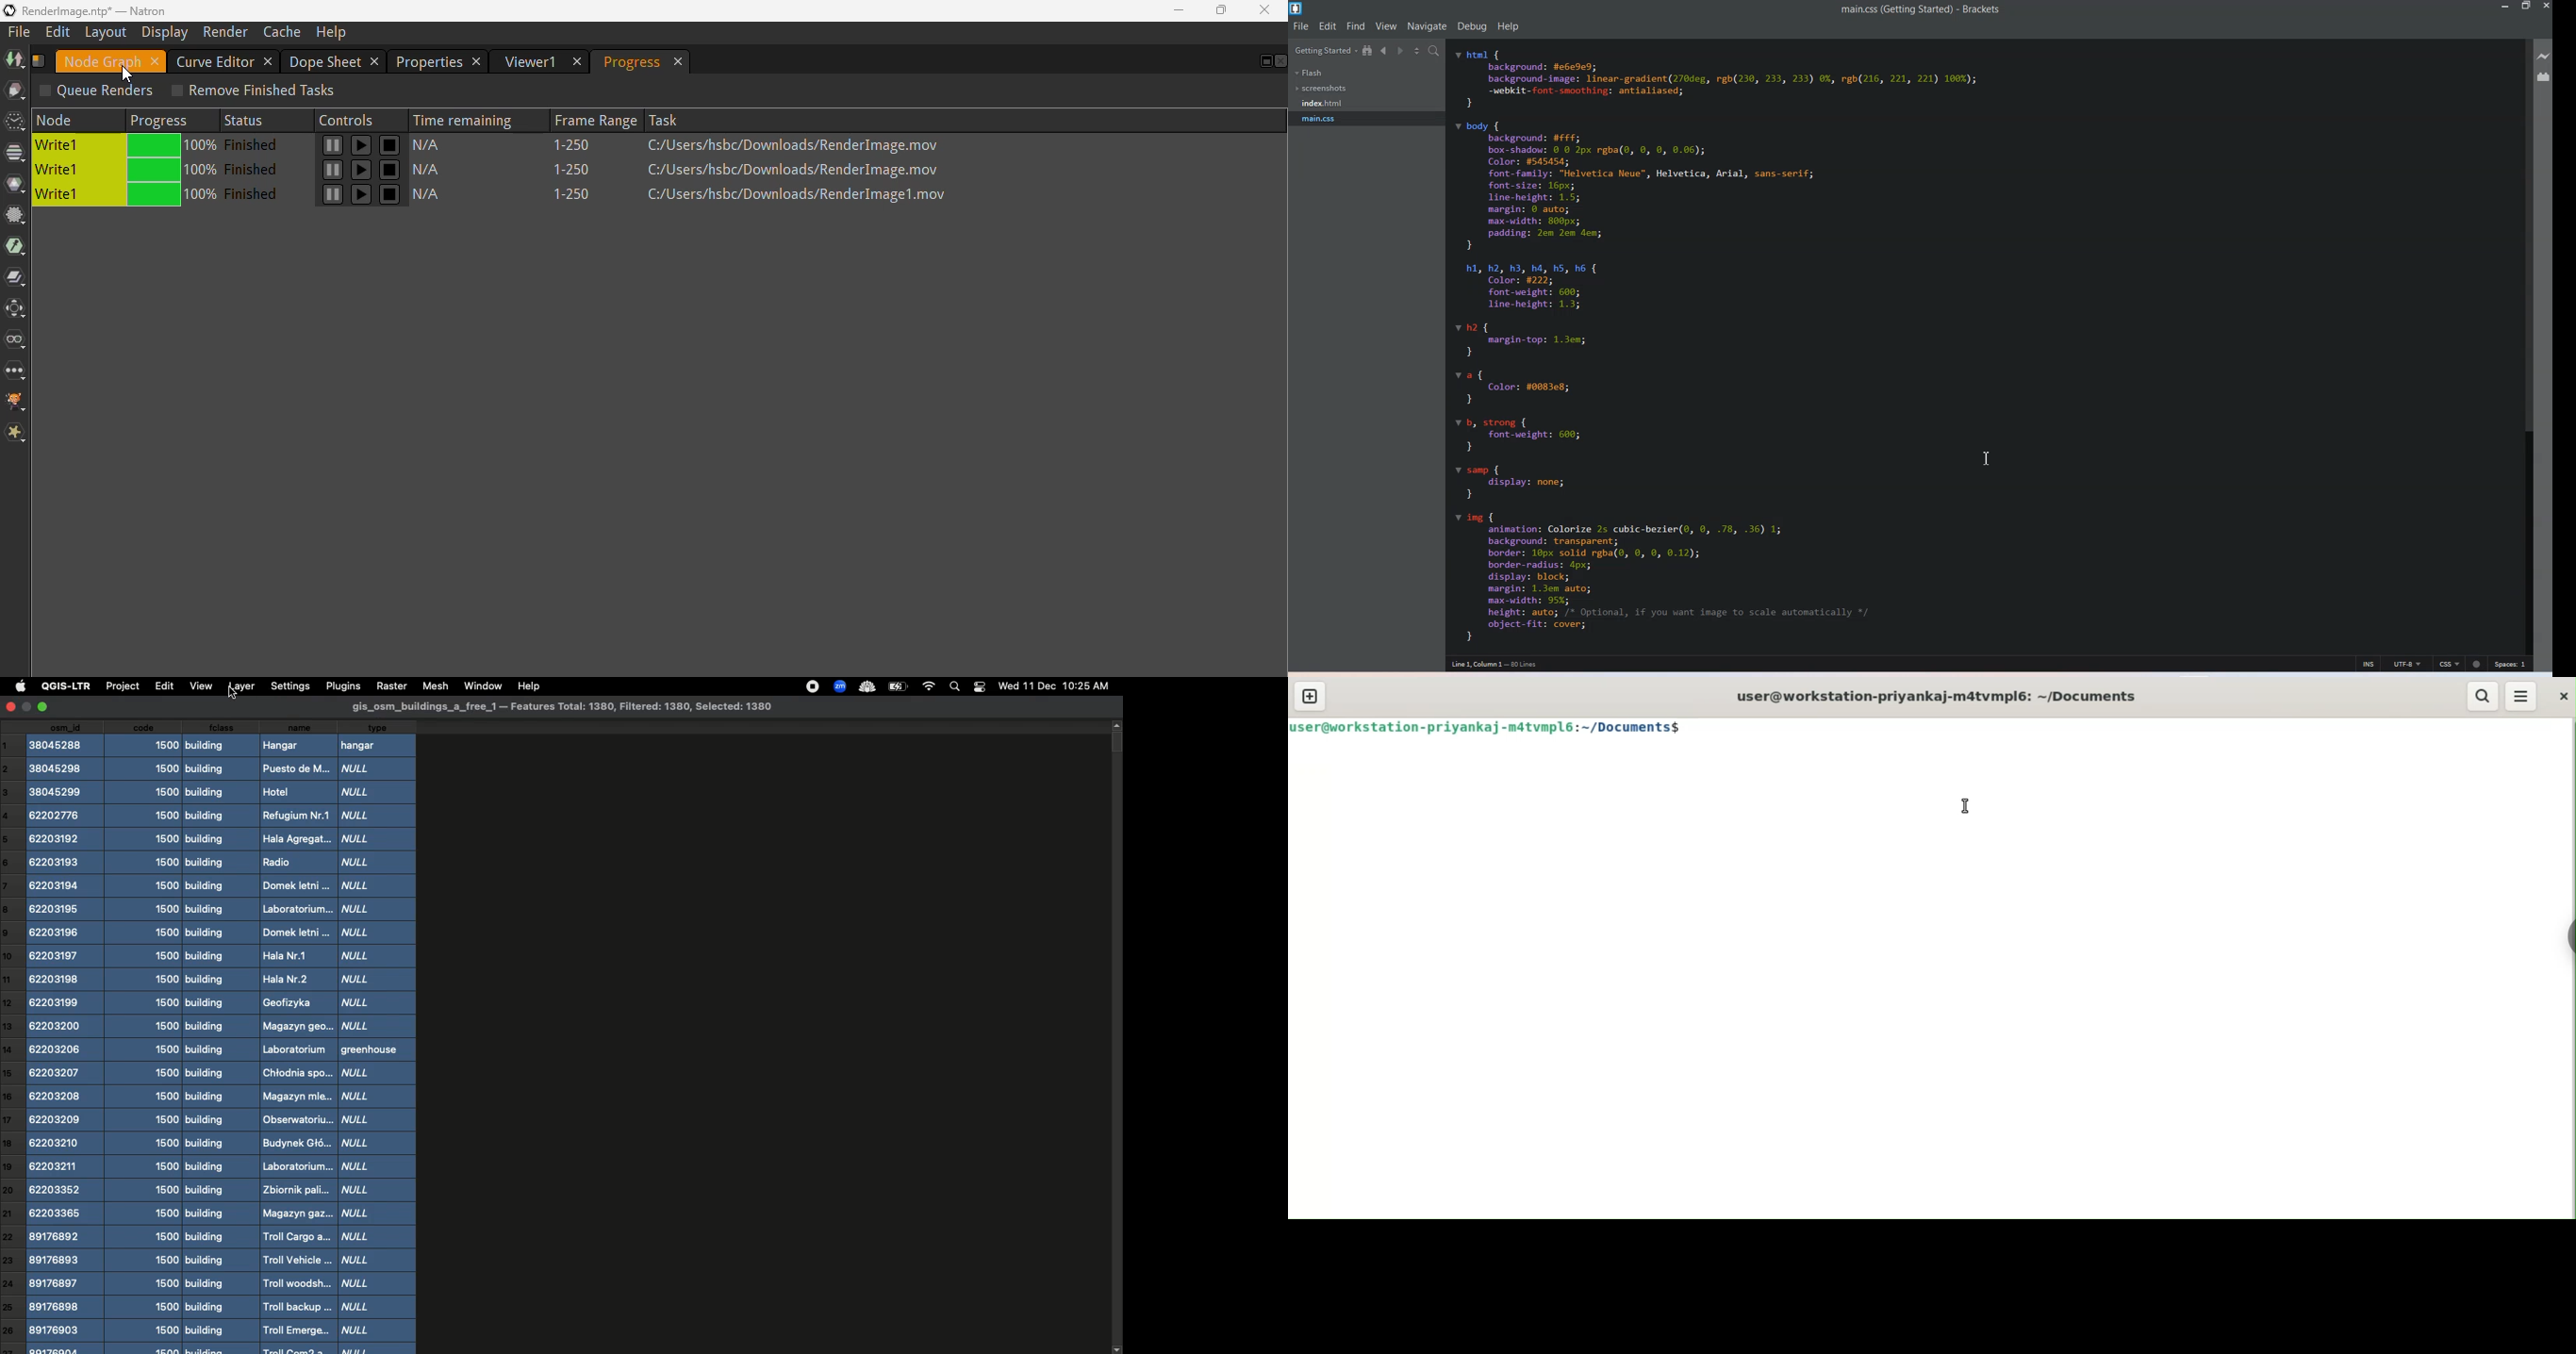 The image size is (2576, 1372). I want to click on menu, so click(2522, 696).